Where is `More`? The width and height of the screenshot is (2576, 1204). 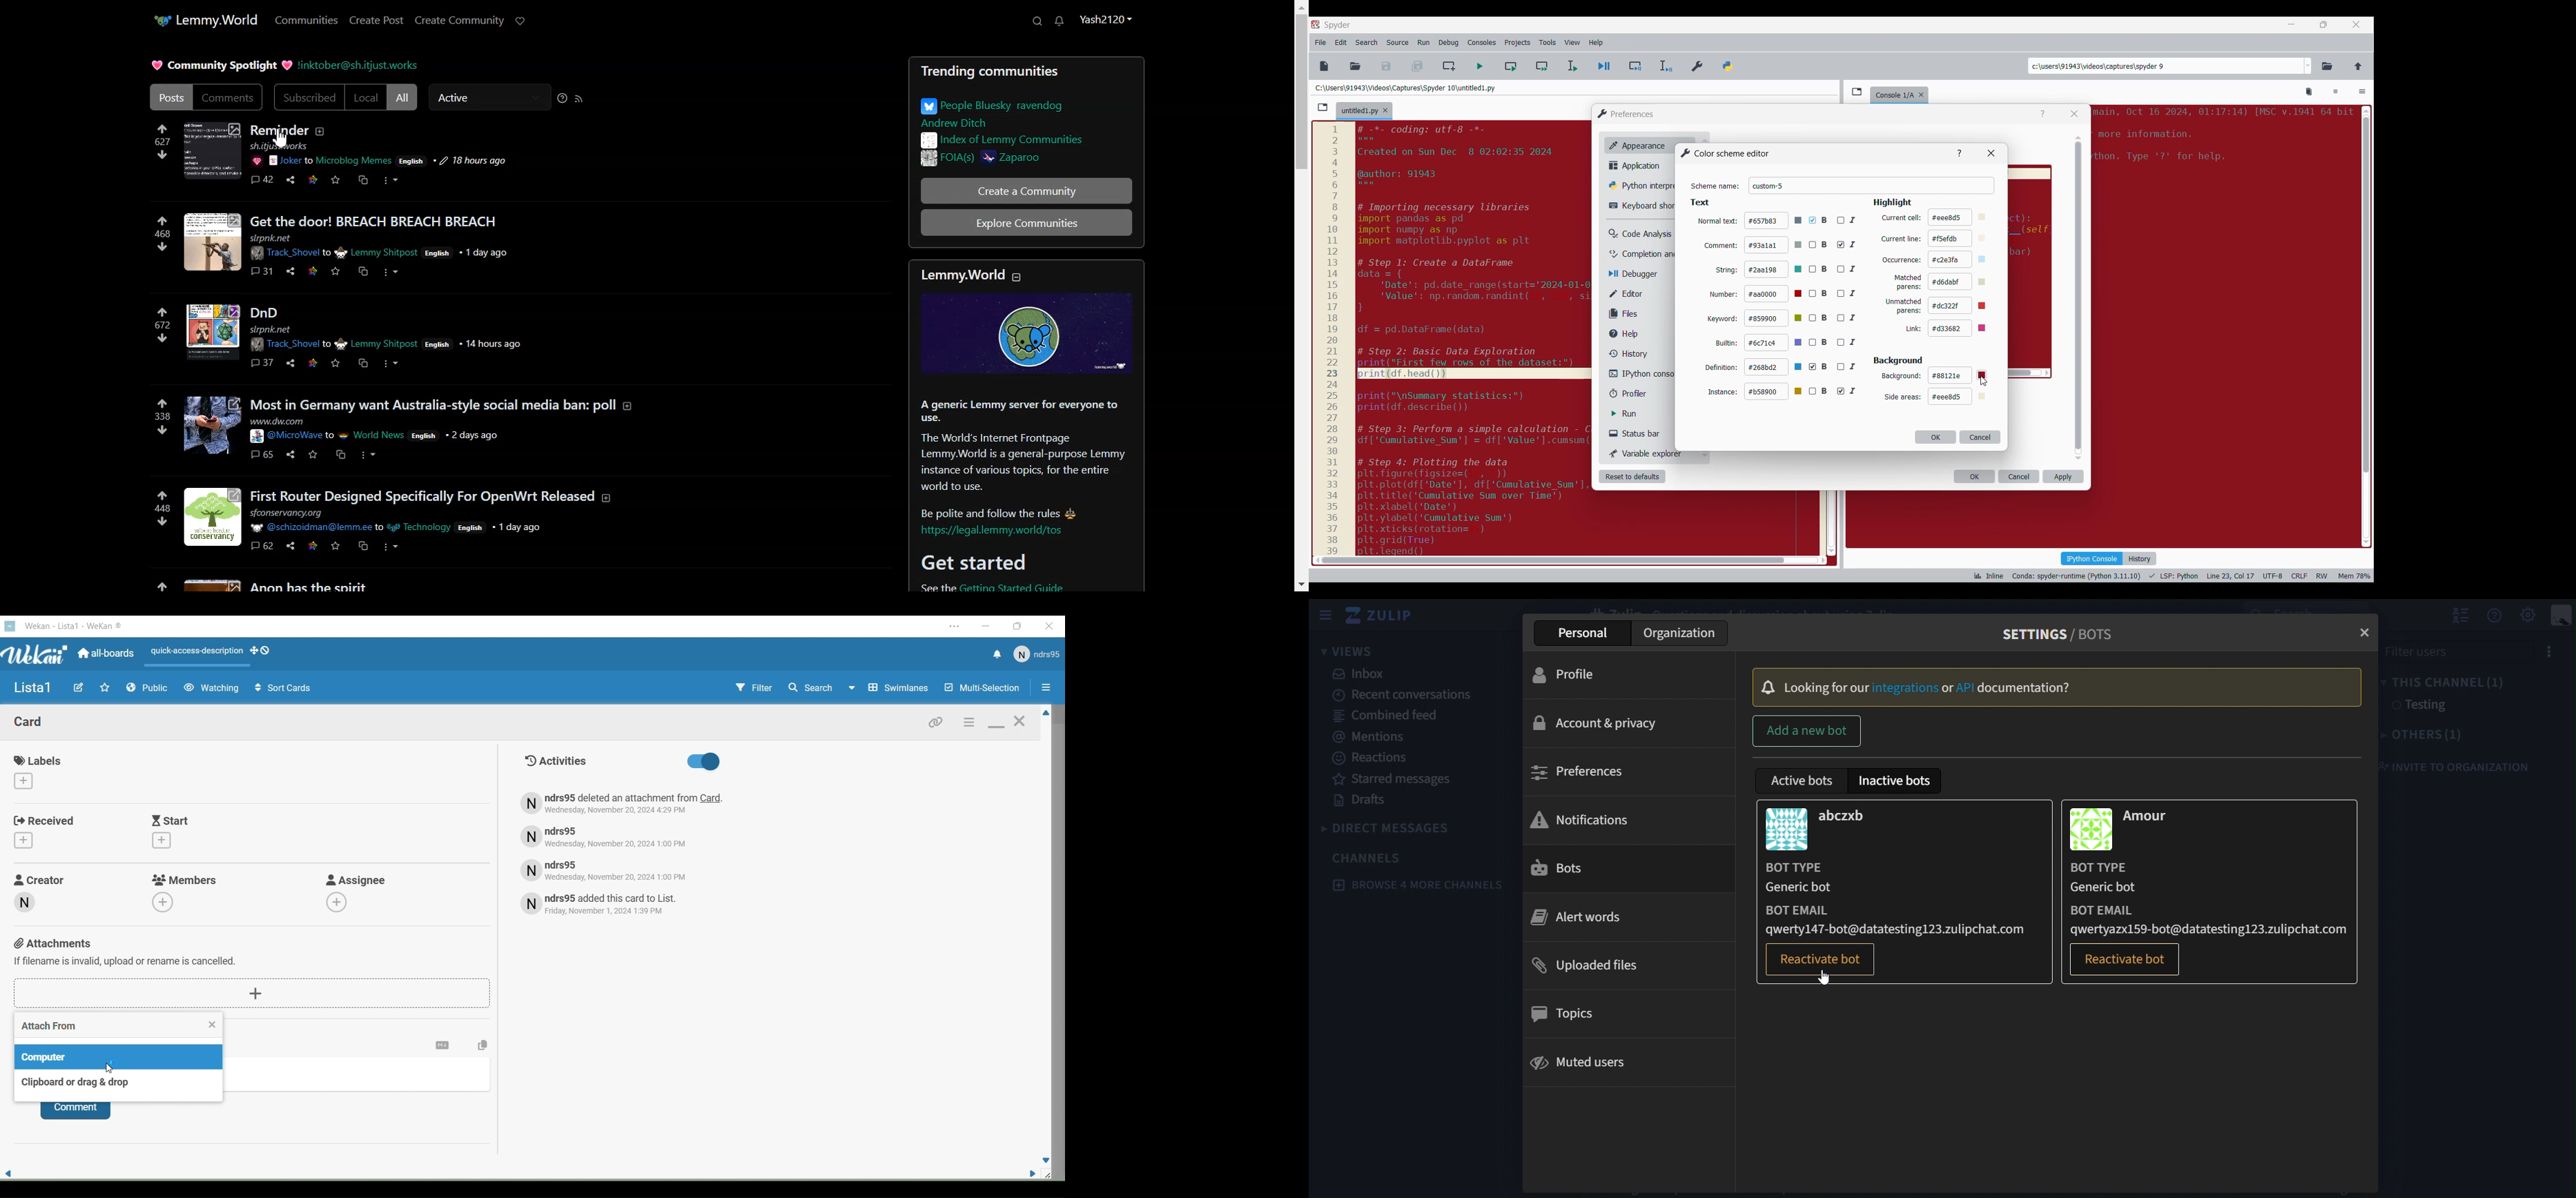
More is located at coordinates (389, 180).